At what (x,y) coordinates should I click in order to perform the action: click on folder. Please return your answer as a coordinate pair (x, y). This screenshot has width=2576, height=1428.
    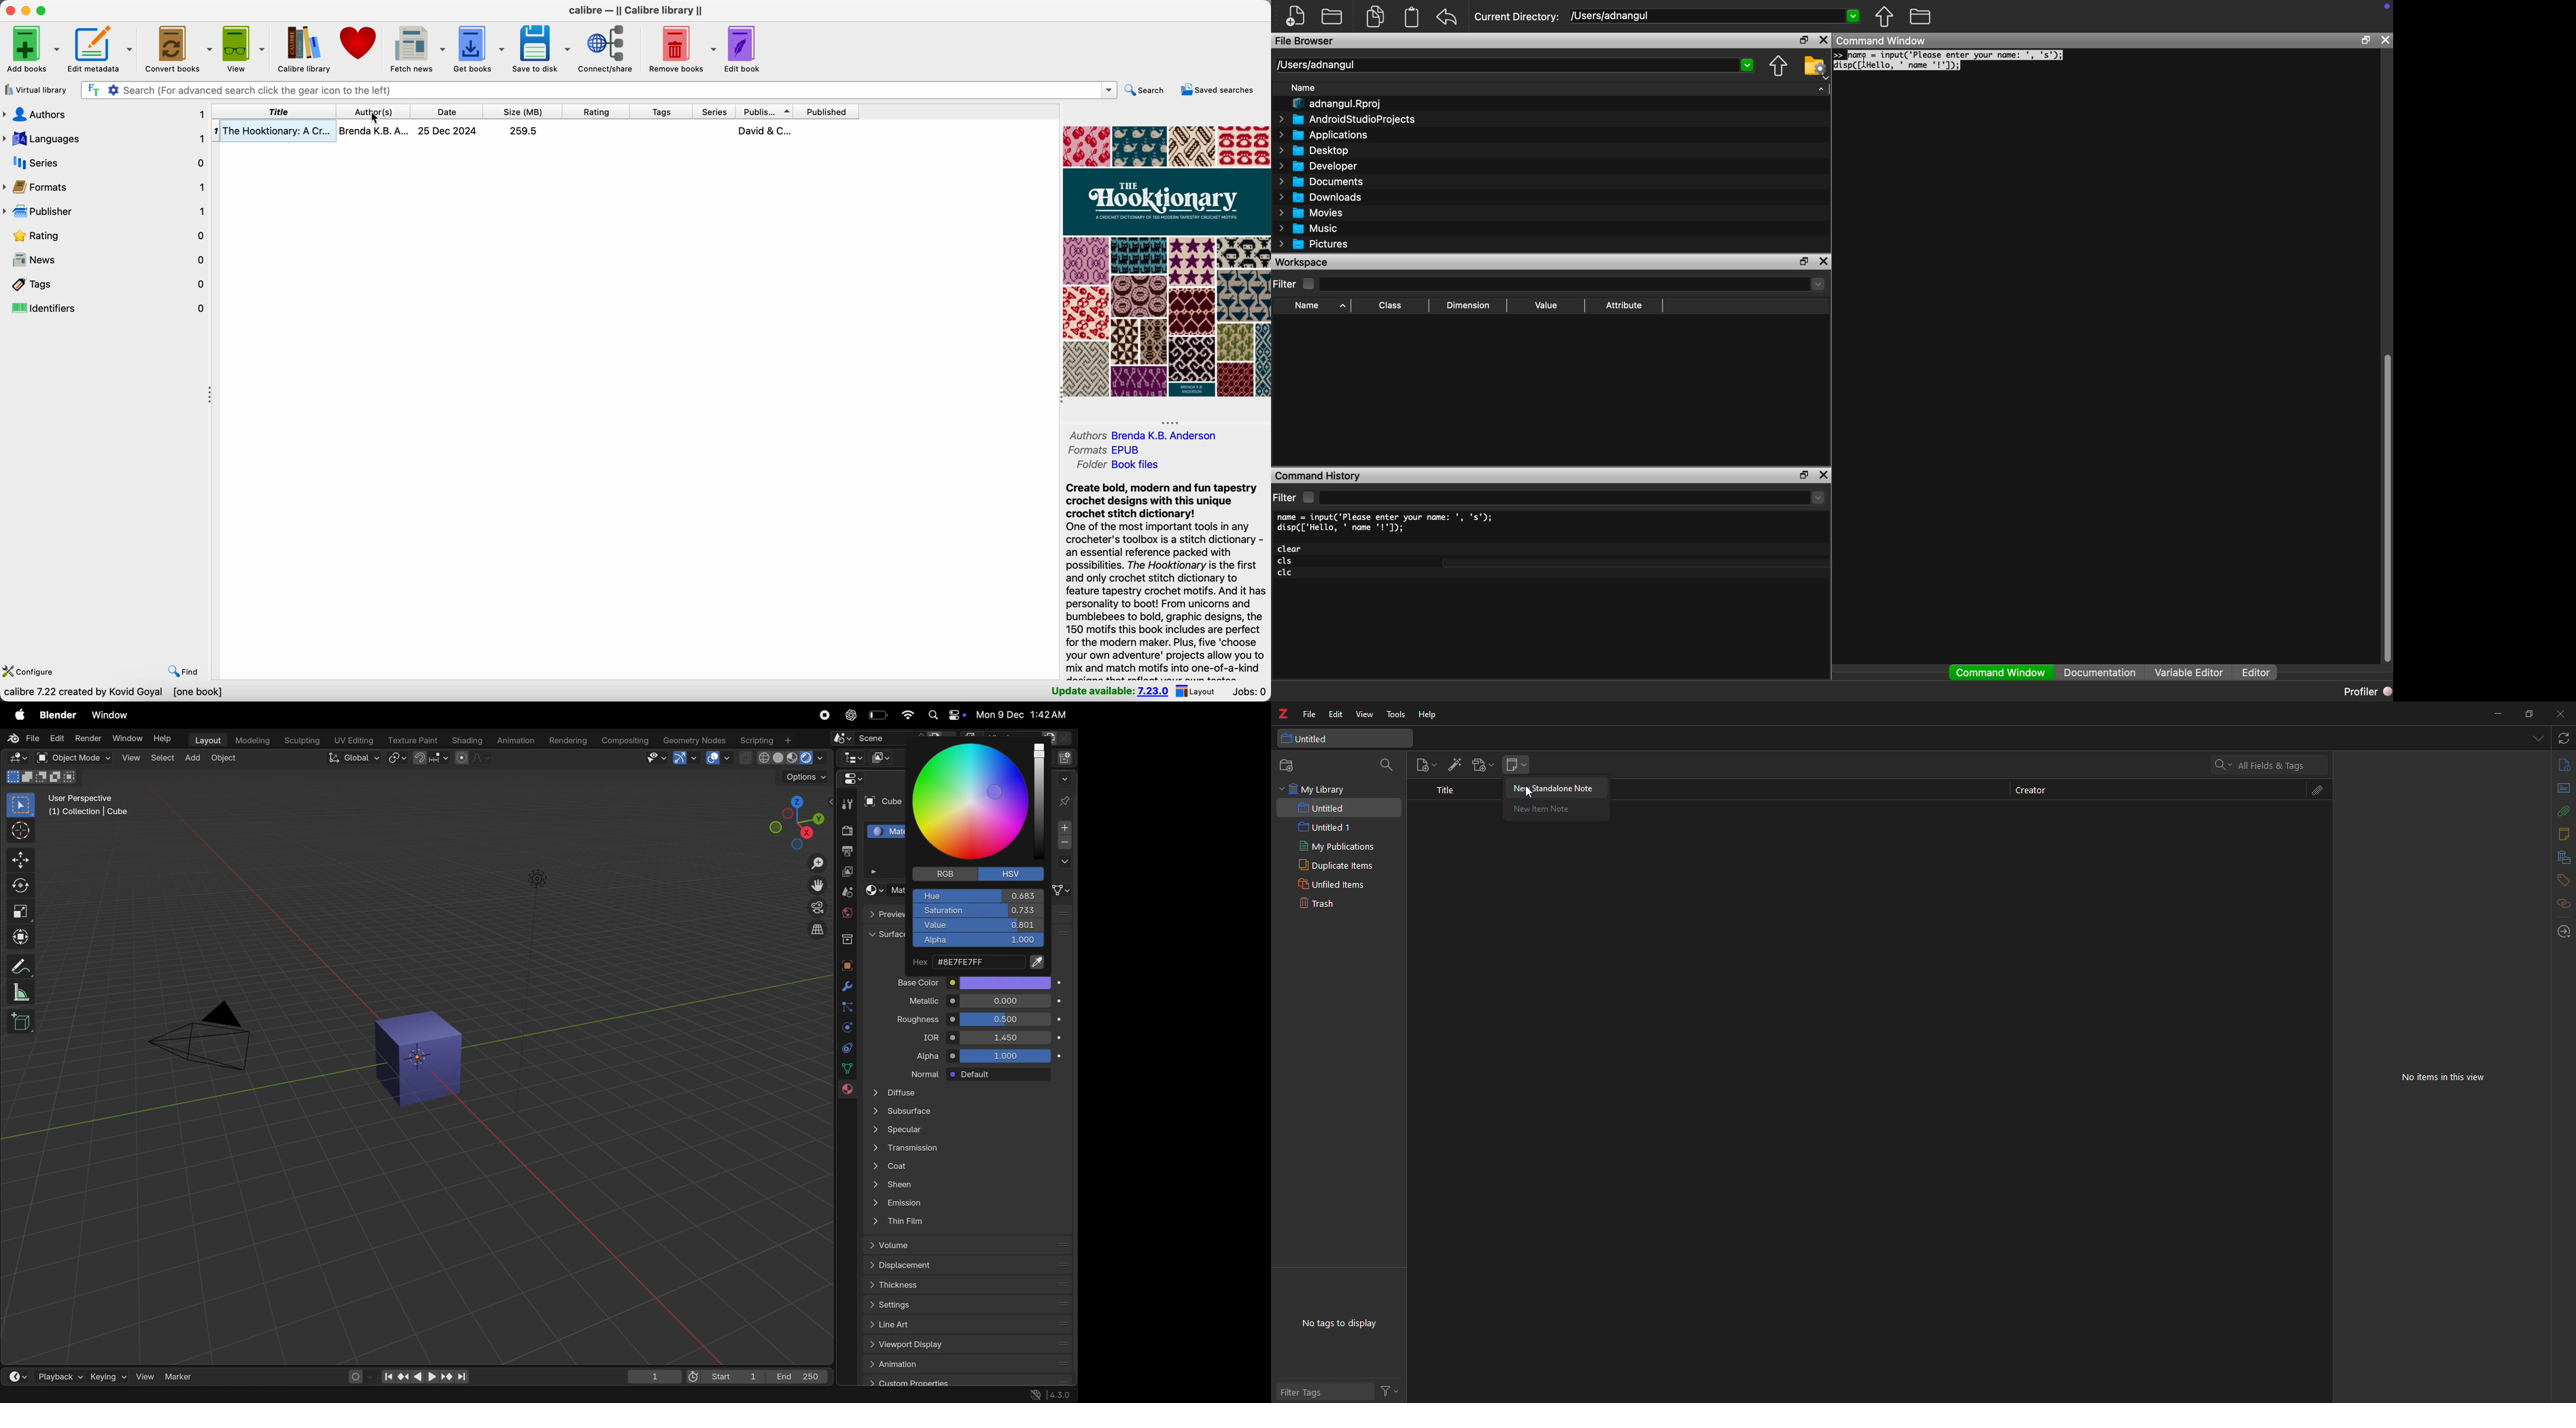
    Looking at the image, I should click on (1921, 16).